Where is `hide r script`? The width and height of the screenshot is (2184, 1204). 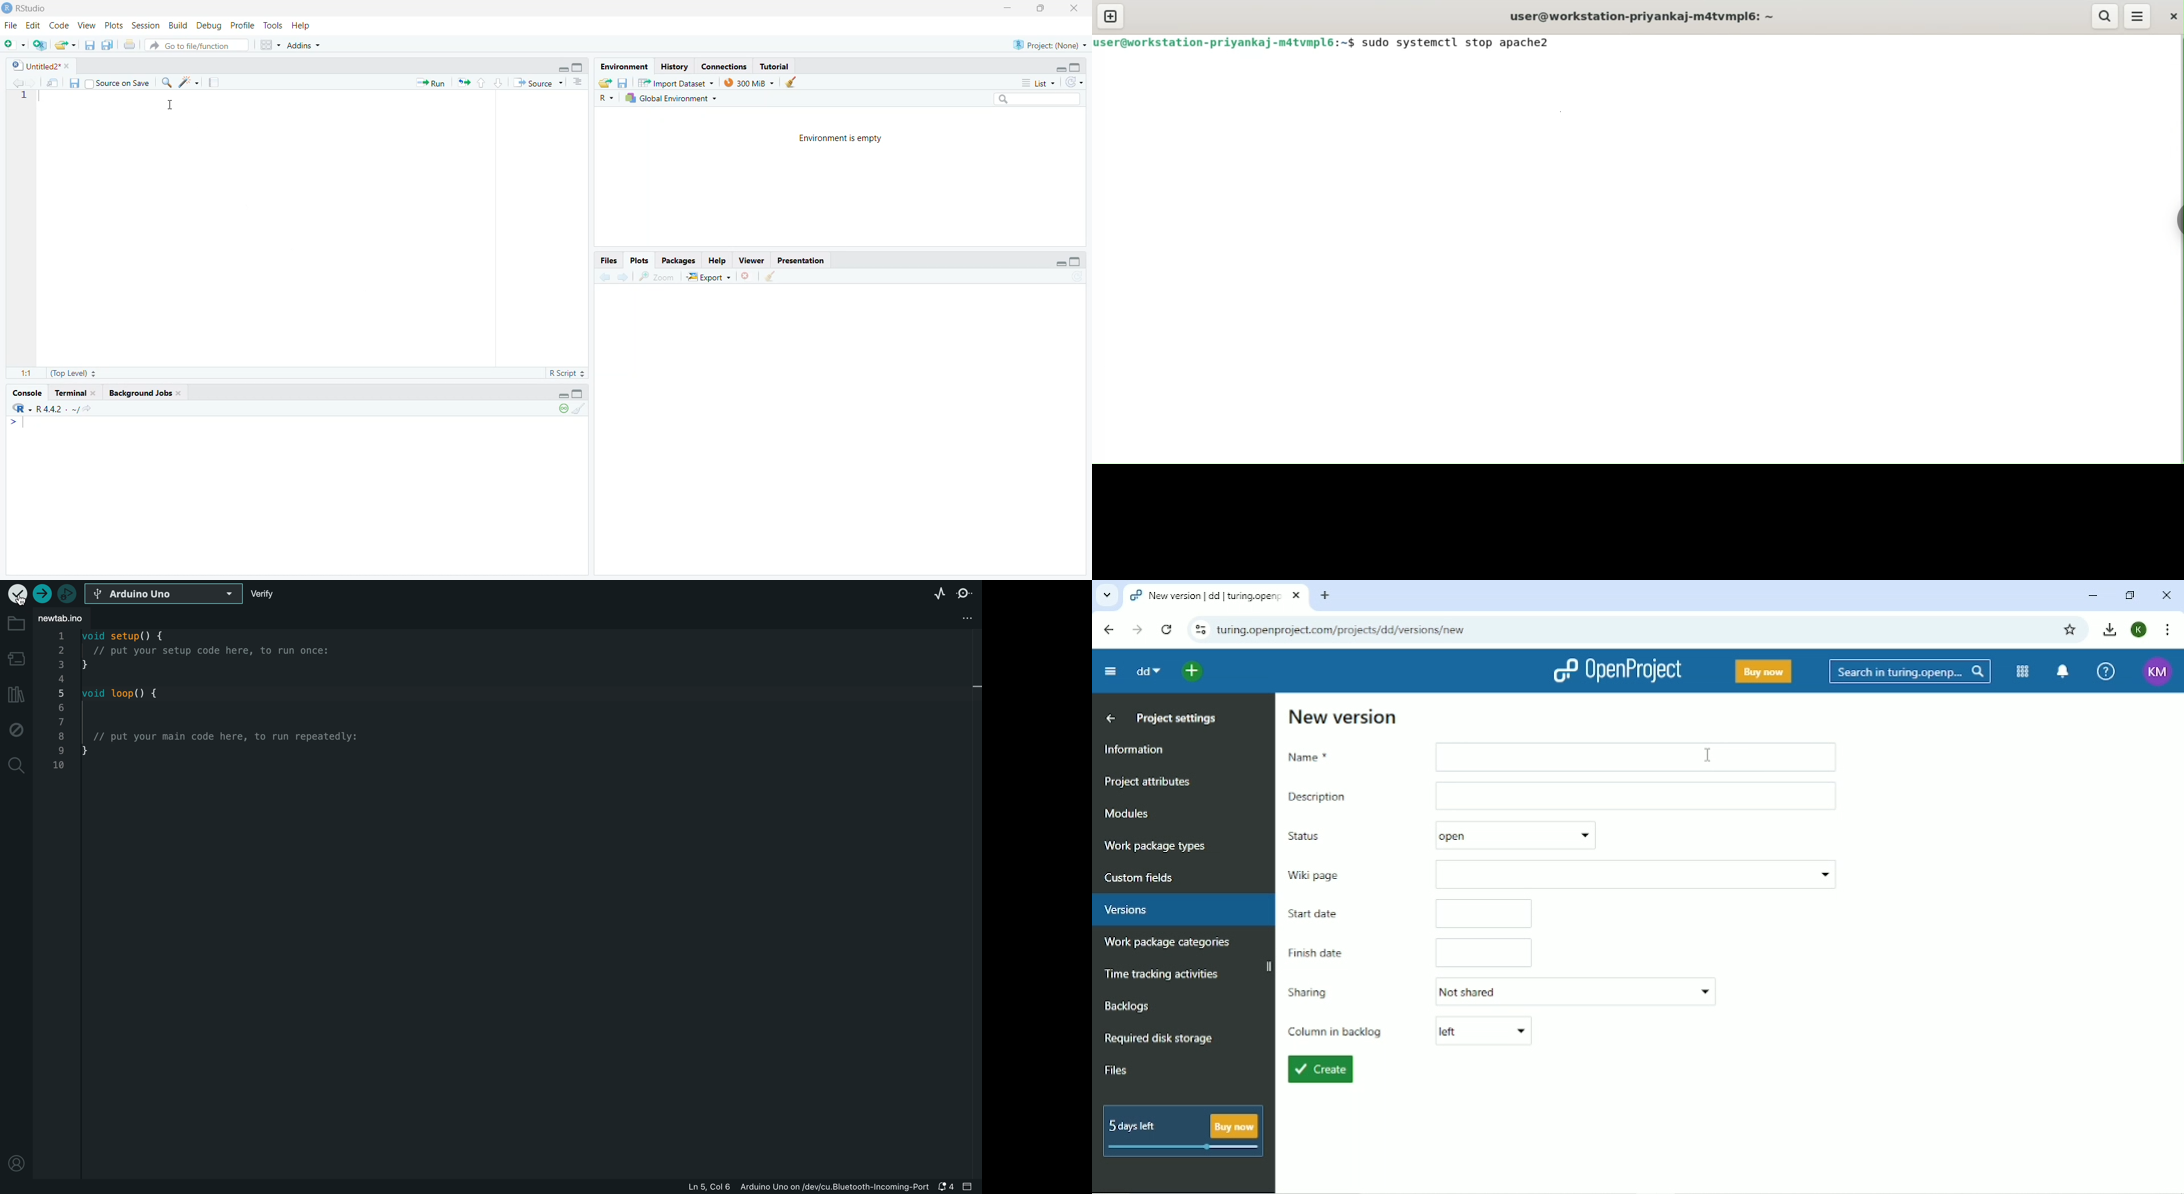
hide r script is located at coordinates (1059, 262).